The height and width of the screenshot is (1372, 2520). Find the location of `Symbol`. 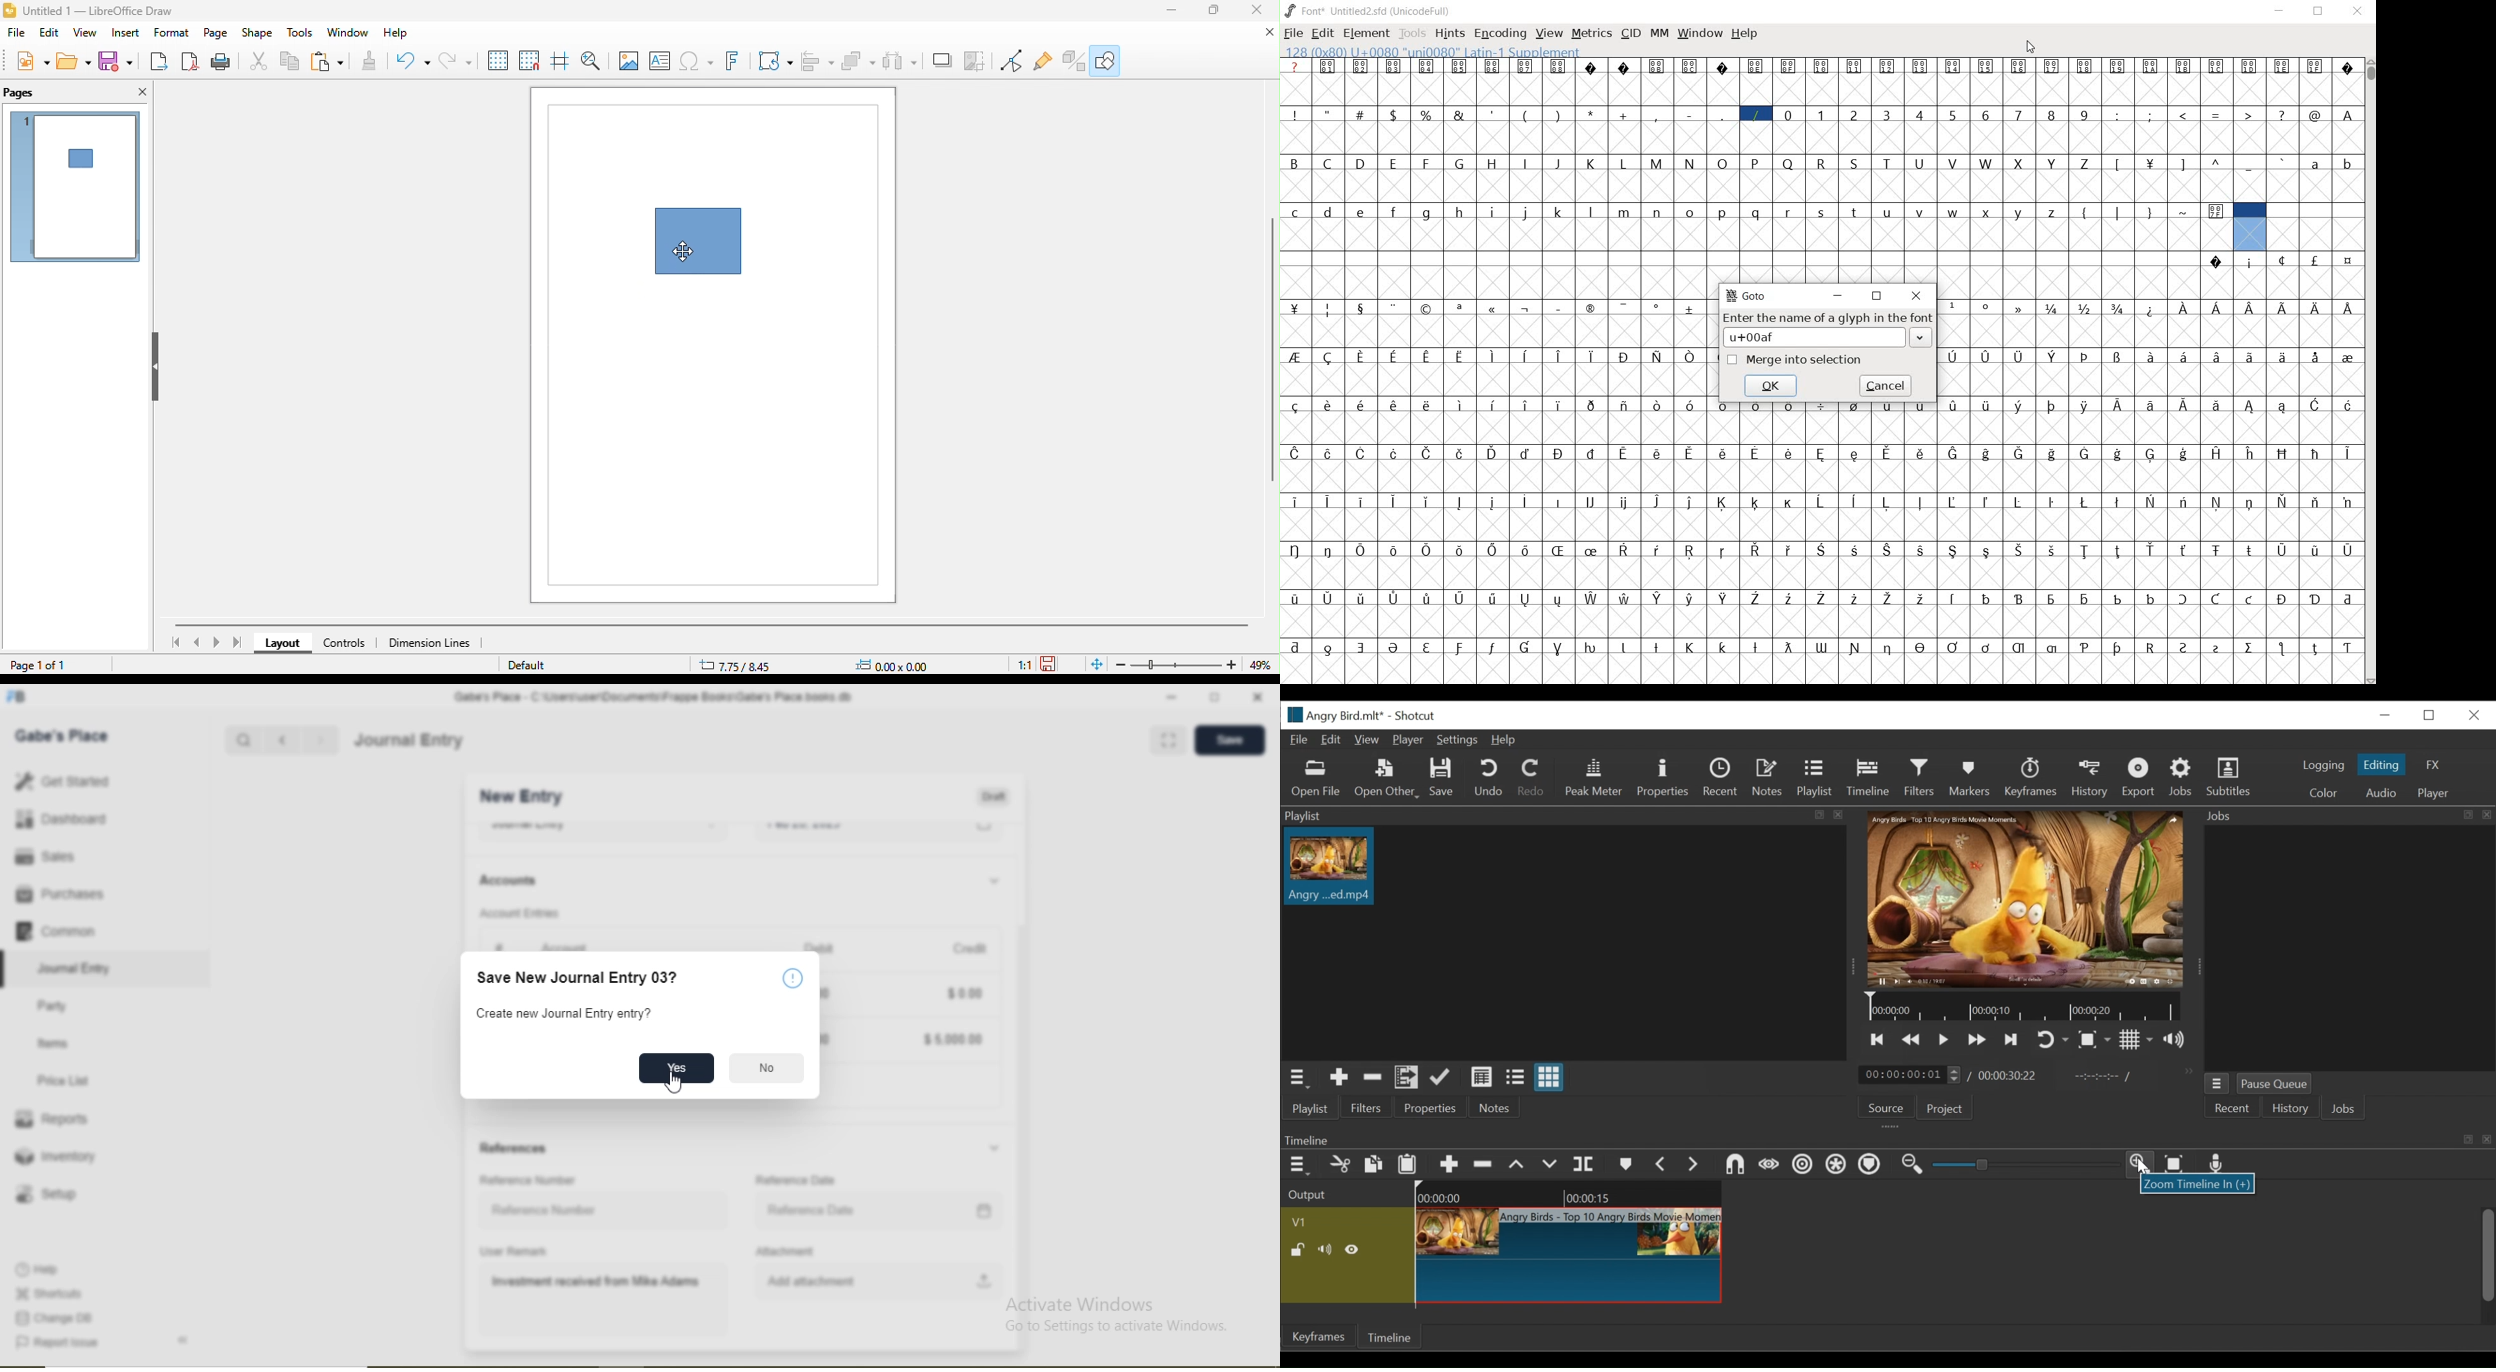

Symbol is located at coordinates (1693, 646).